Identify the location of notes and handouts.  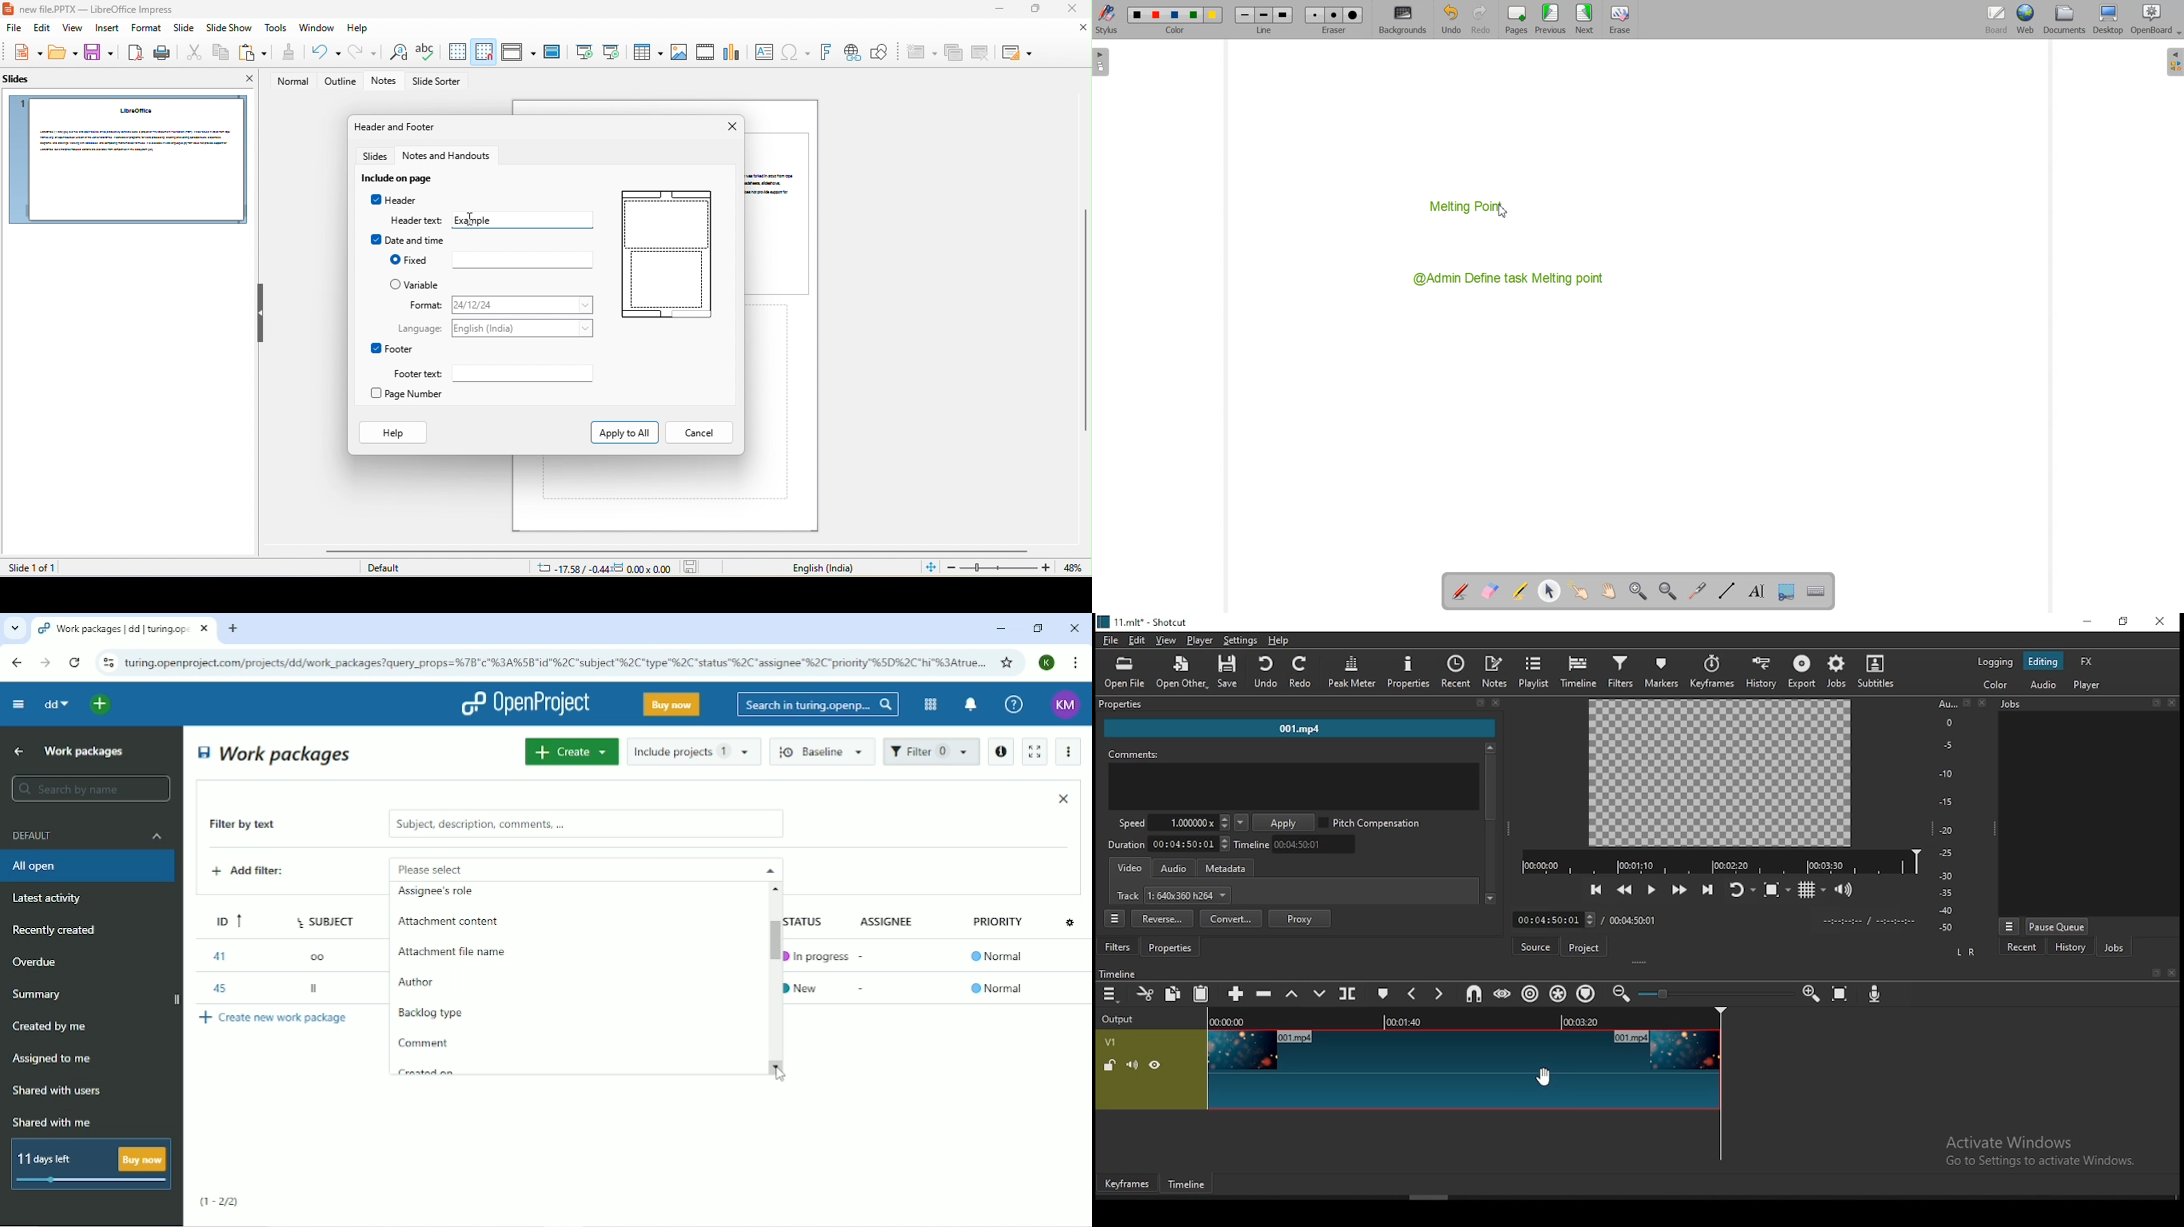
(453, 157).